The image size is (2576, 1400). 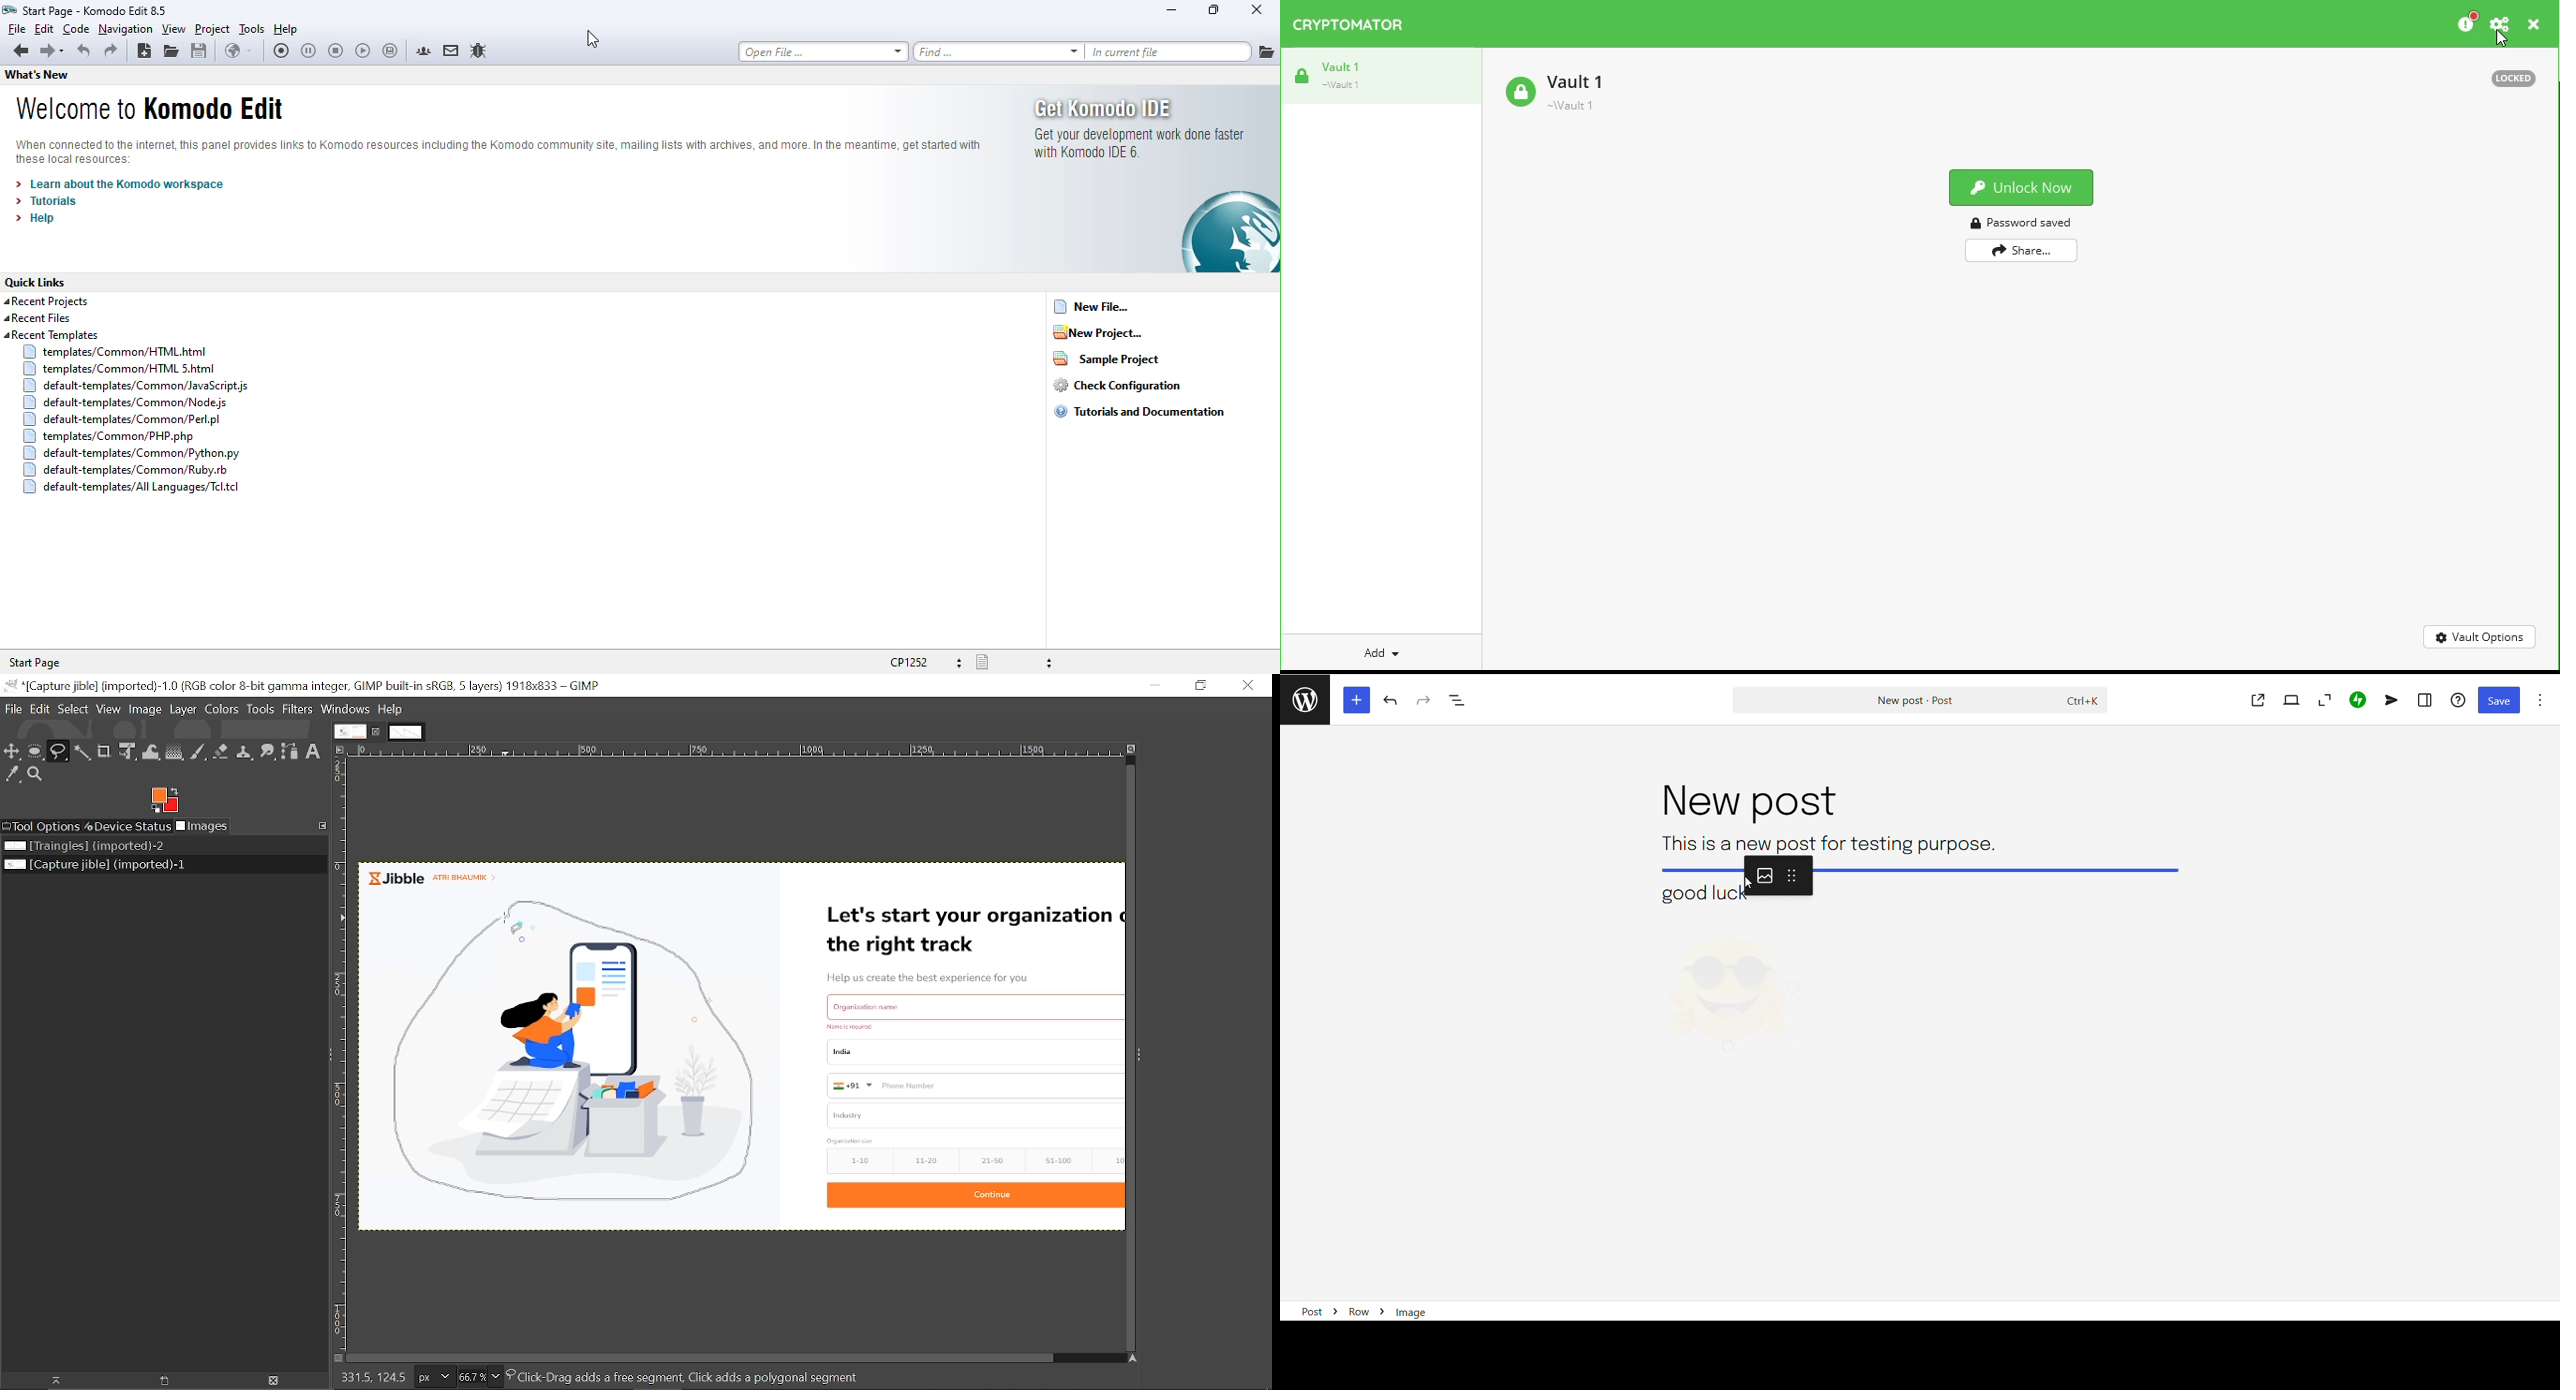 What do you see at coordinates (1919, 701) in the screenshot?
I see `search post and commands` at bounding box center [1919, 701].